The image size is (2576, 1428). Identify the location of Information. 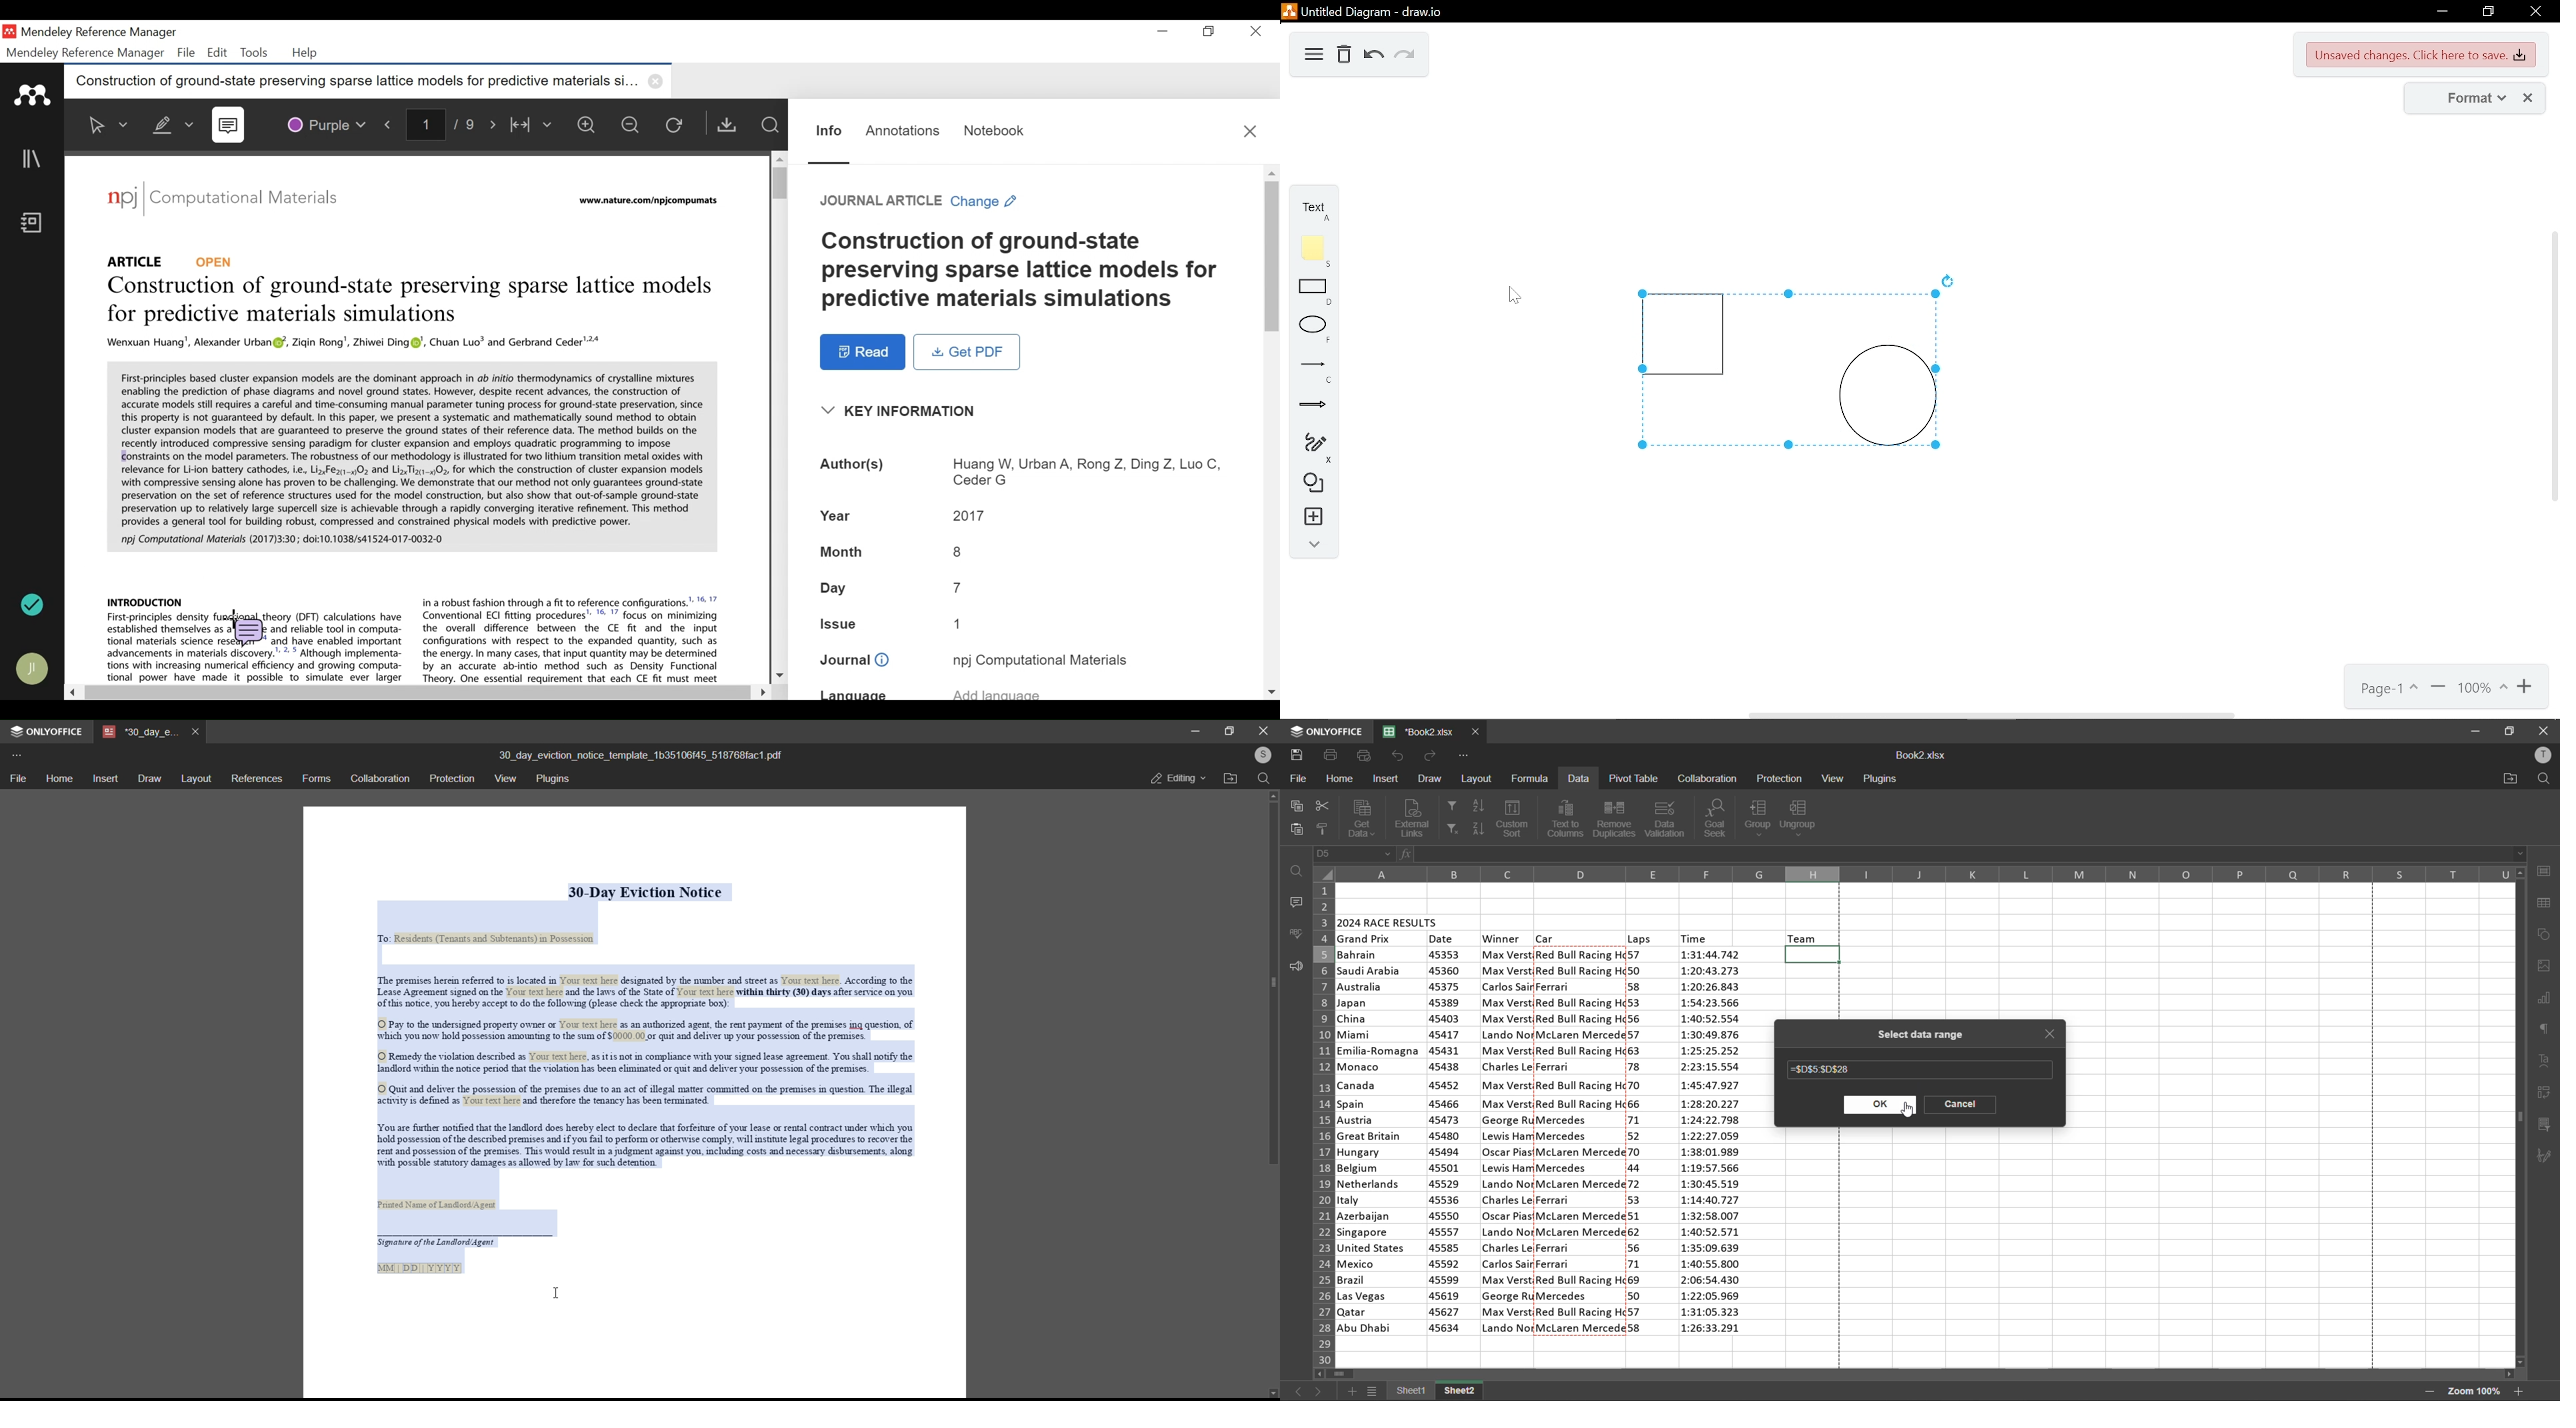
(827, 129).